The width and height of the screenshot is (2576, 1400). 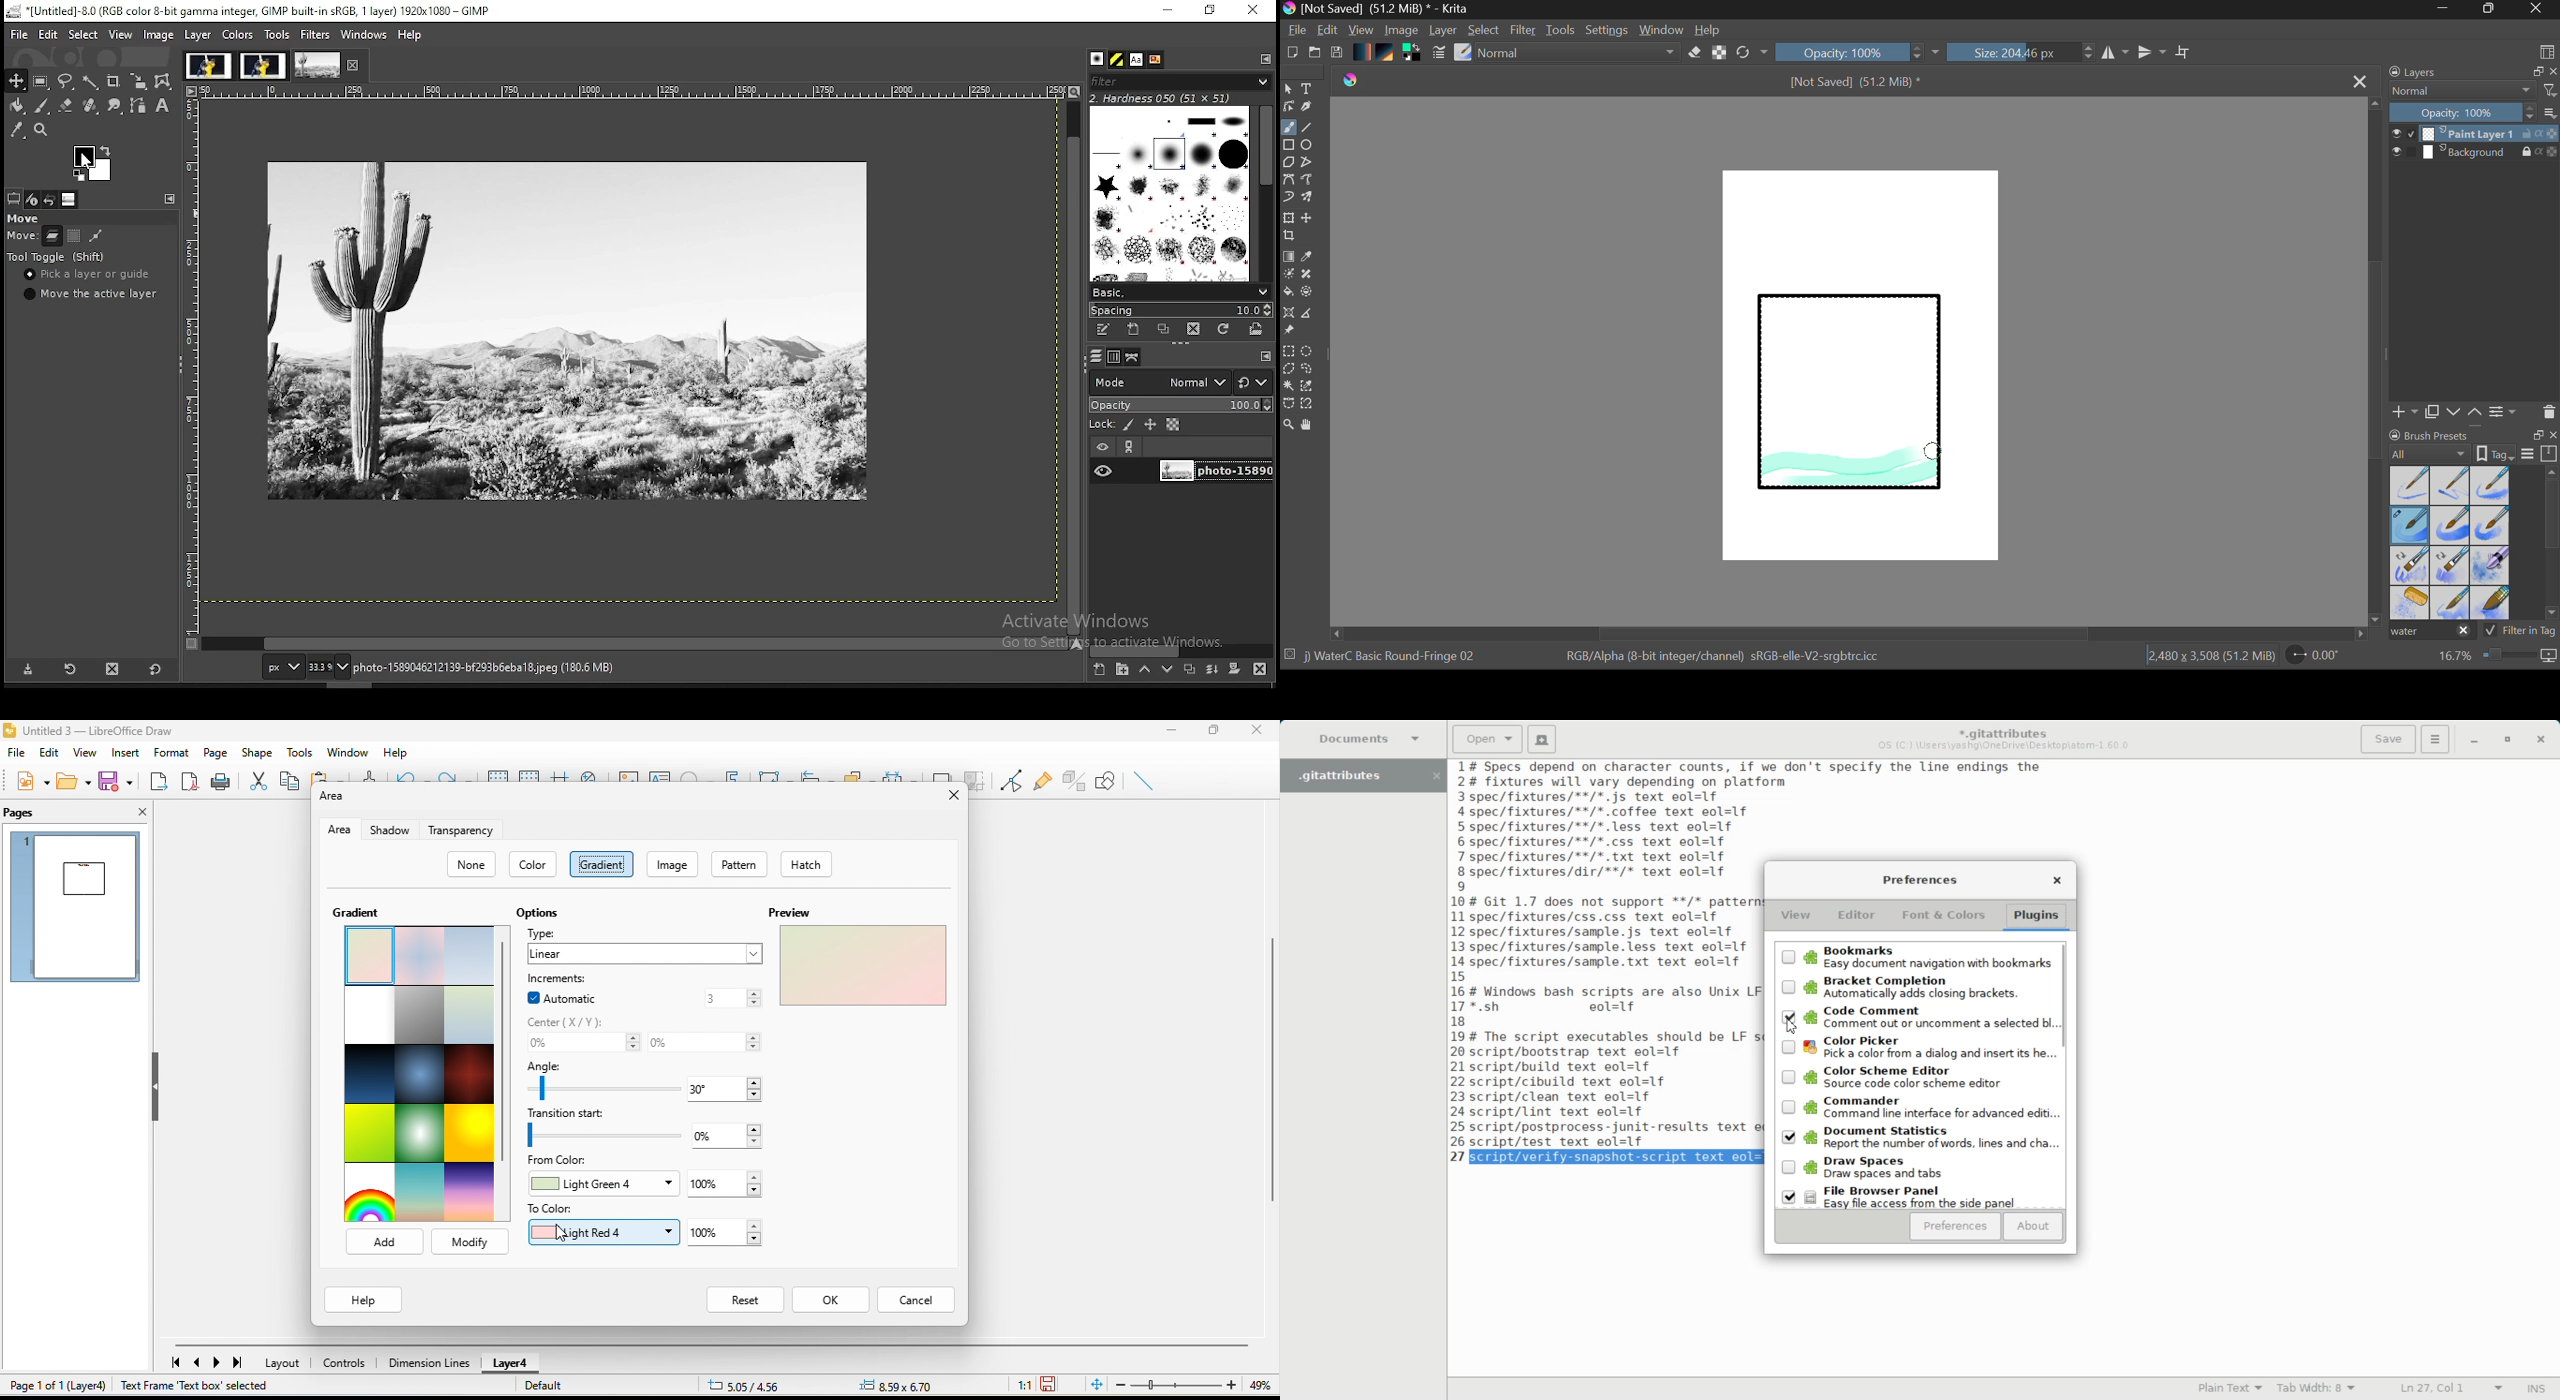 What do you see at coordinates (1579, 53) in the screenshot?
I see `Blending Tool` at bounding box center [1579, 53].